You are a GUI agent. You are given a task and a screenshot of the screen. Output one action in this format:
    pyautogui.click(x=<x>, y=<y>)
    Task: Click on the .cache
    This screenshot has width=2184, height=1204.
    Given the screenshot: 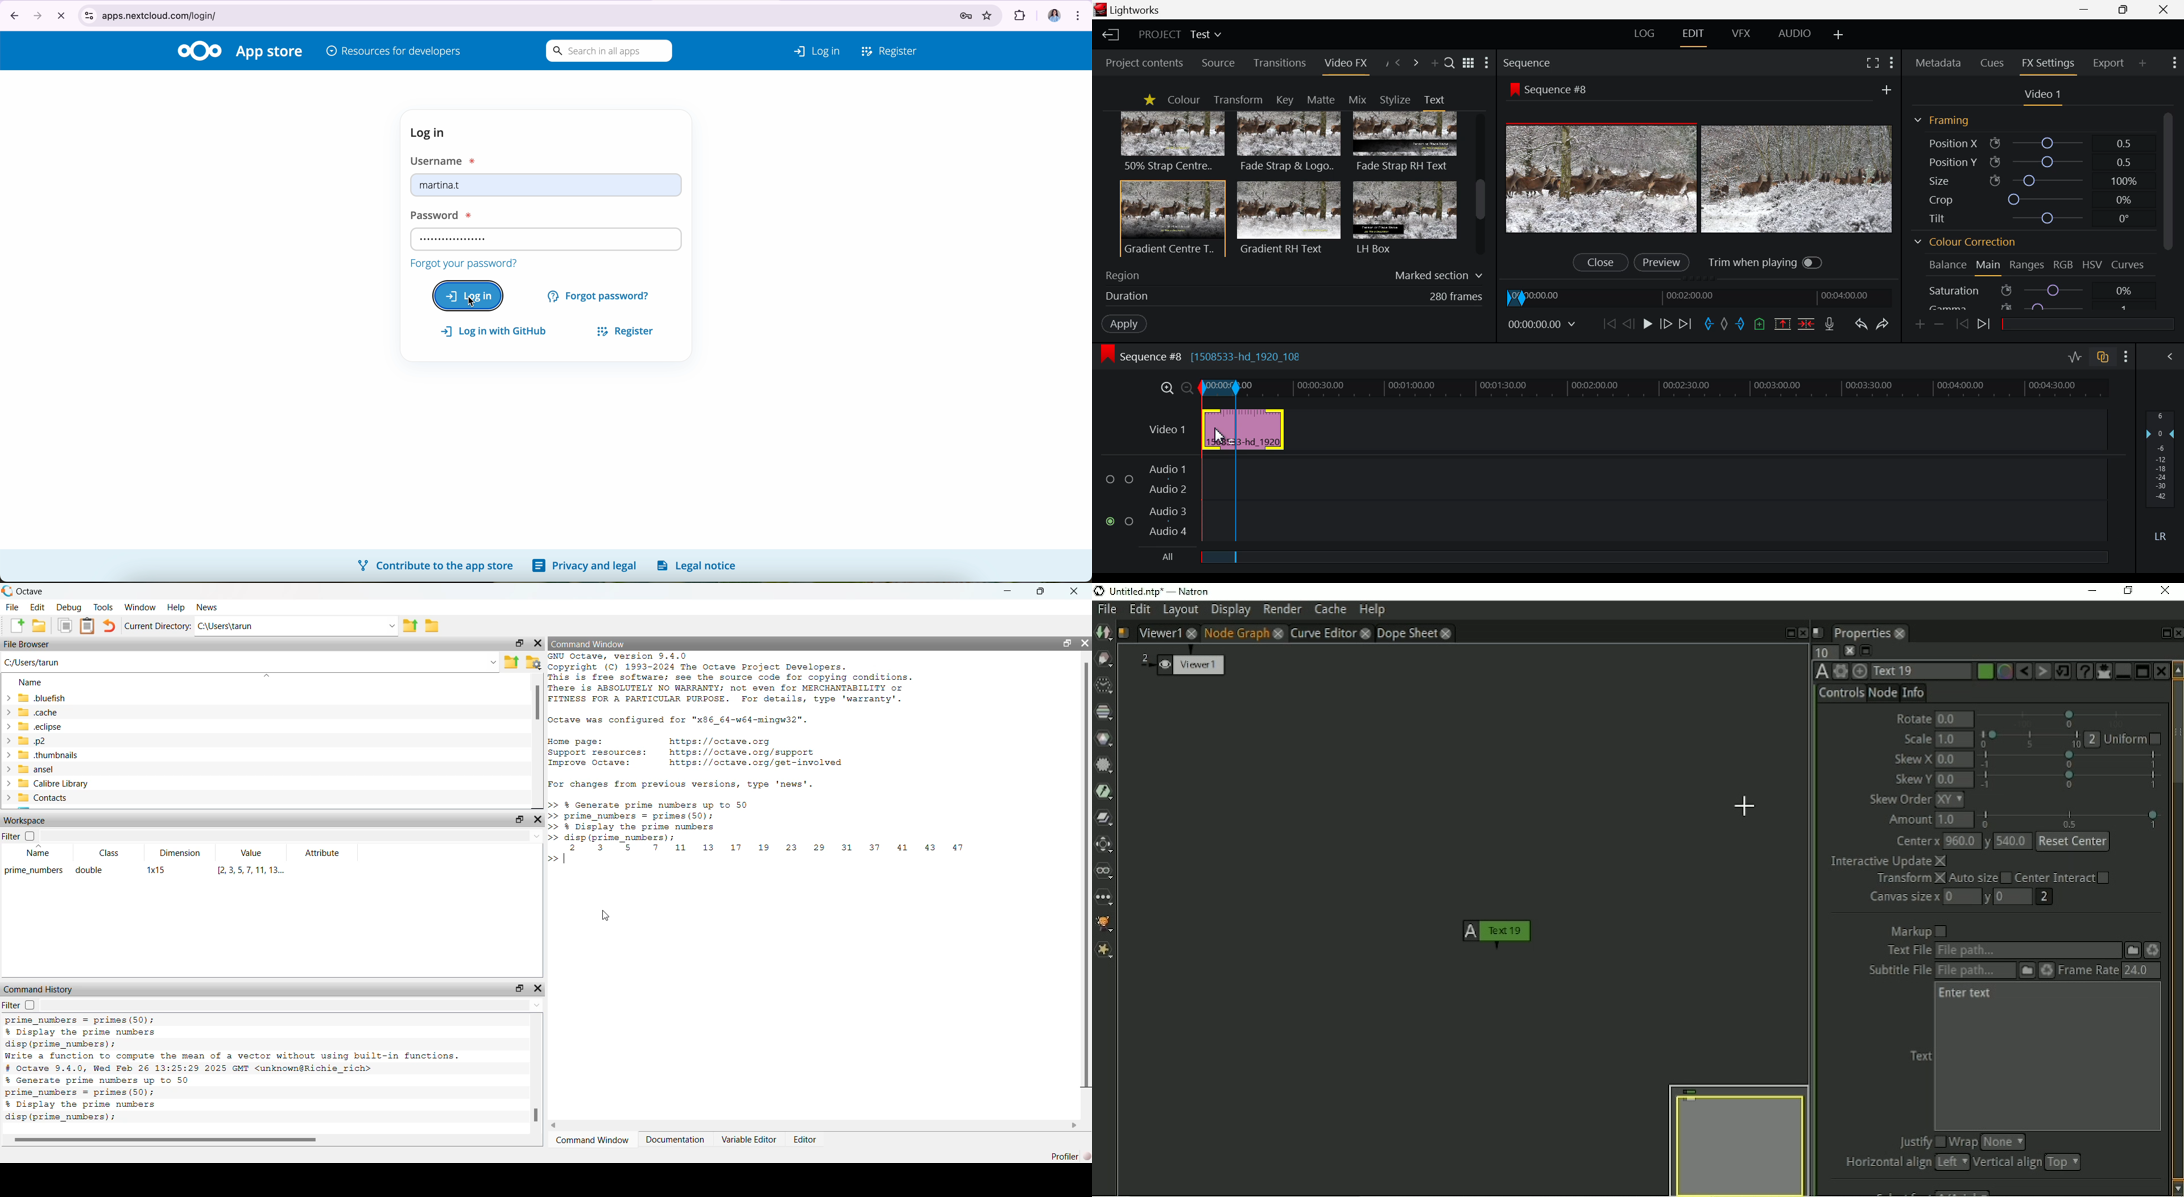 What is the action you would take?
    pyautogui.click(x=38, y=713)
    